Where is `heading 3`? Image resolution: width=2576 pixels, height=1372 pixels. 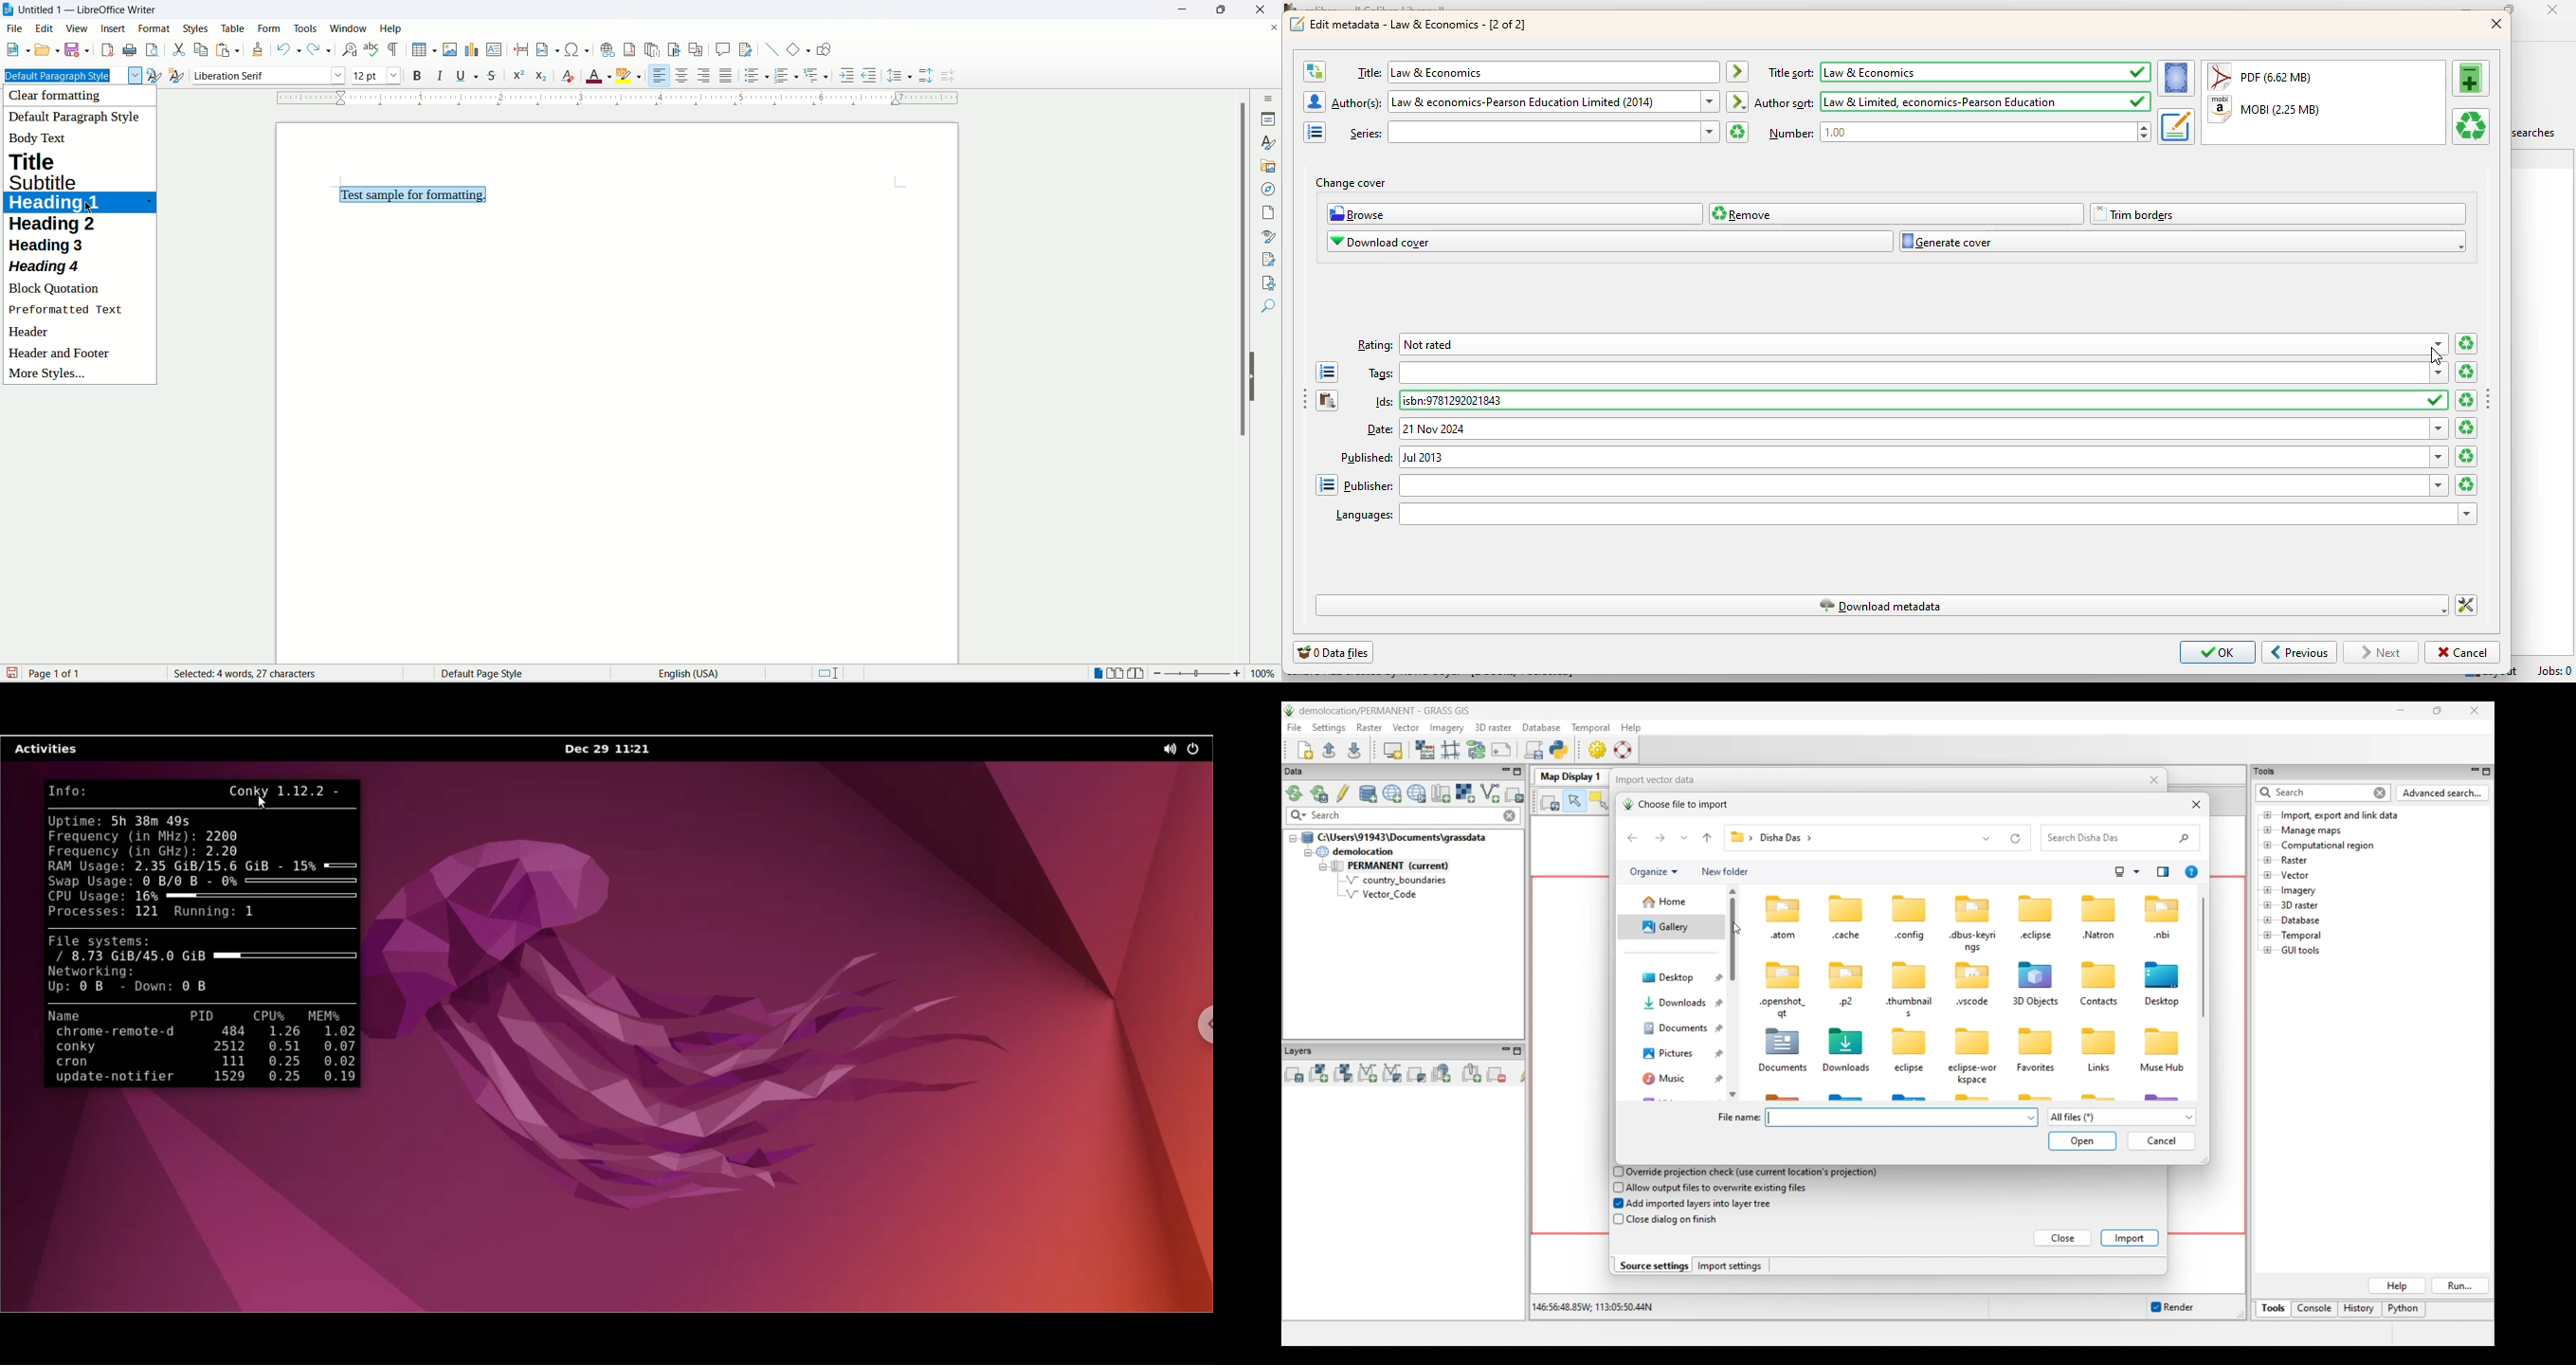
heading 3 is located at coordinates (49, 246).